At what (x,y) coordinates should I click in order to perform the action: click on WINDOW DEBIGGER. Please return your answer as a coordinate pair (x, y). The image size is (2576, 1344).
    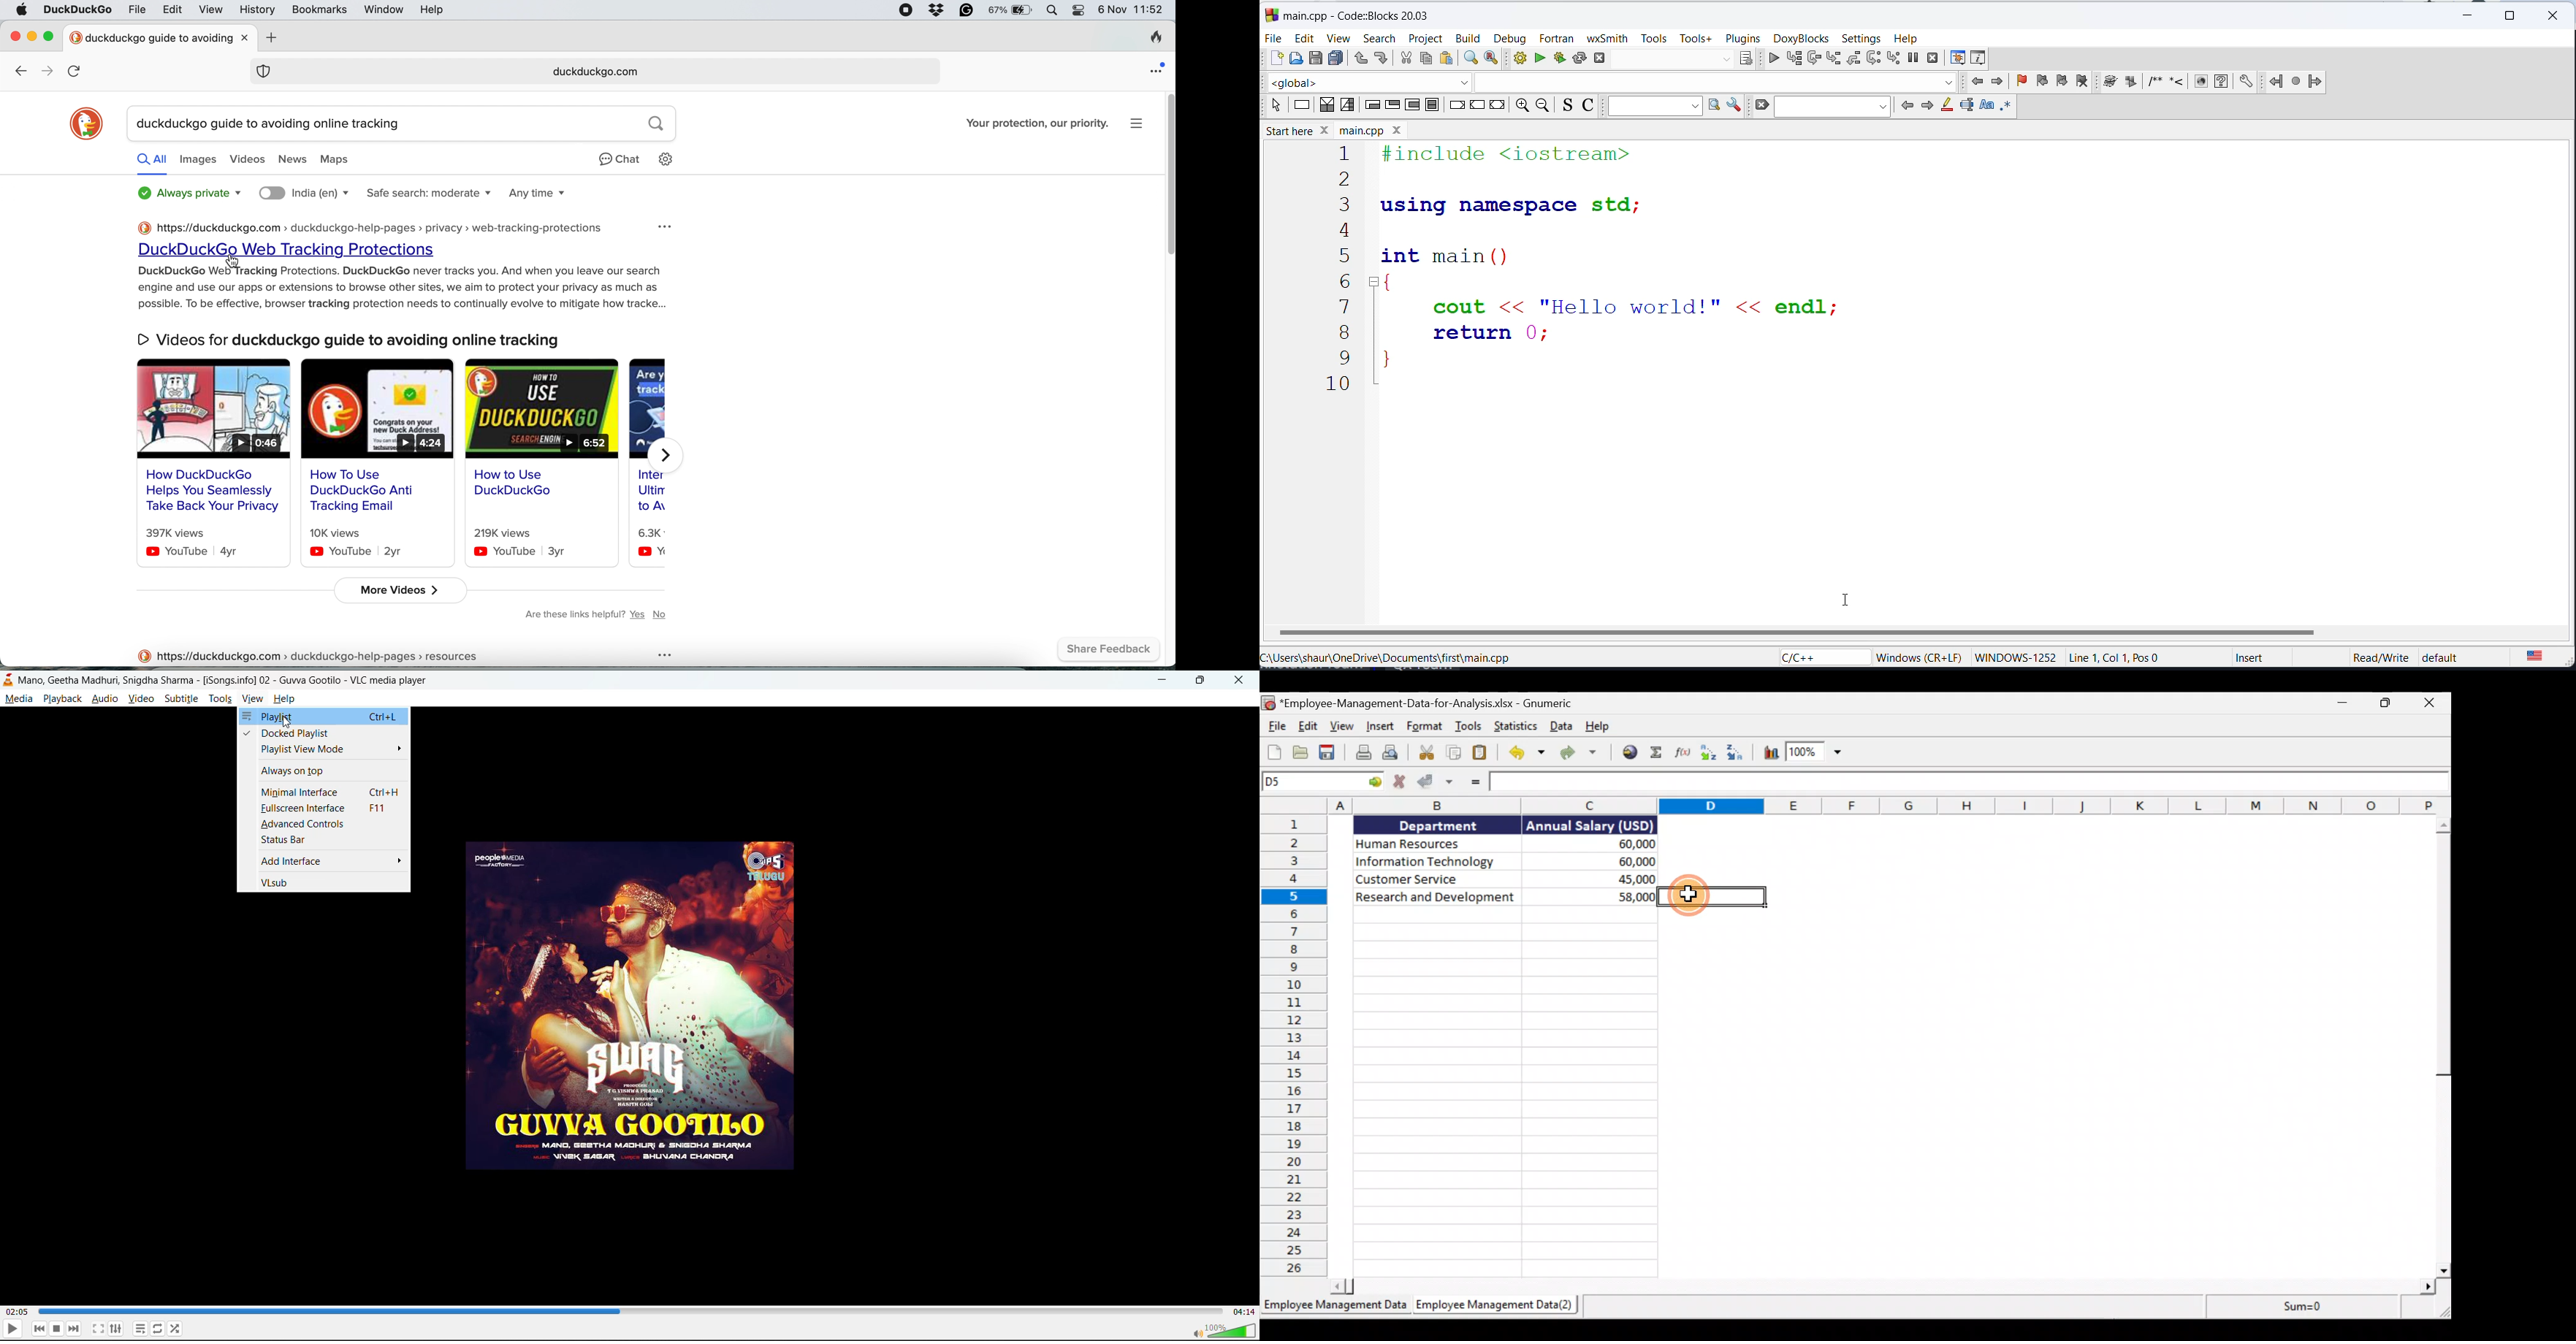
    Looking at the image, I should click on (1956, 57).